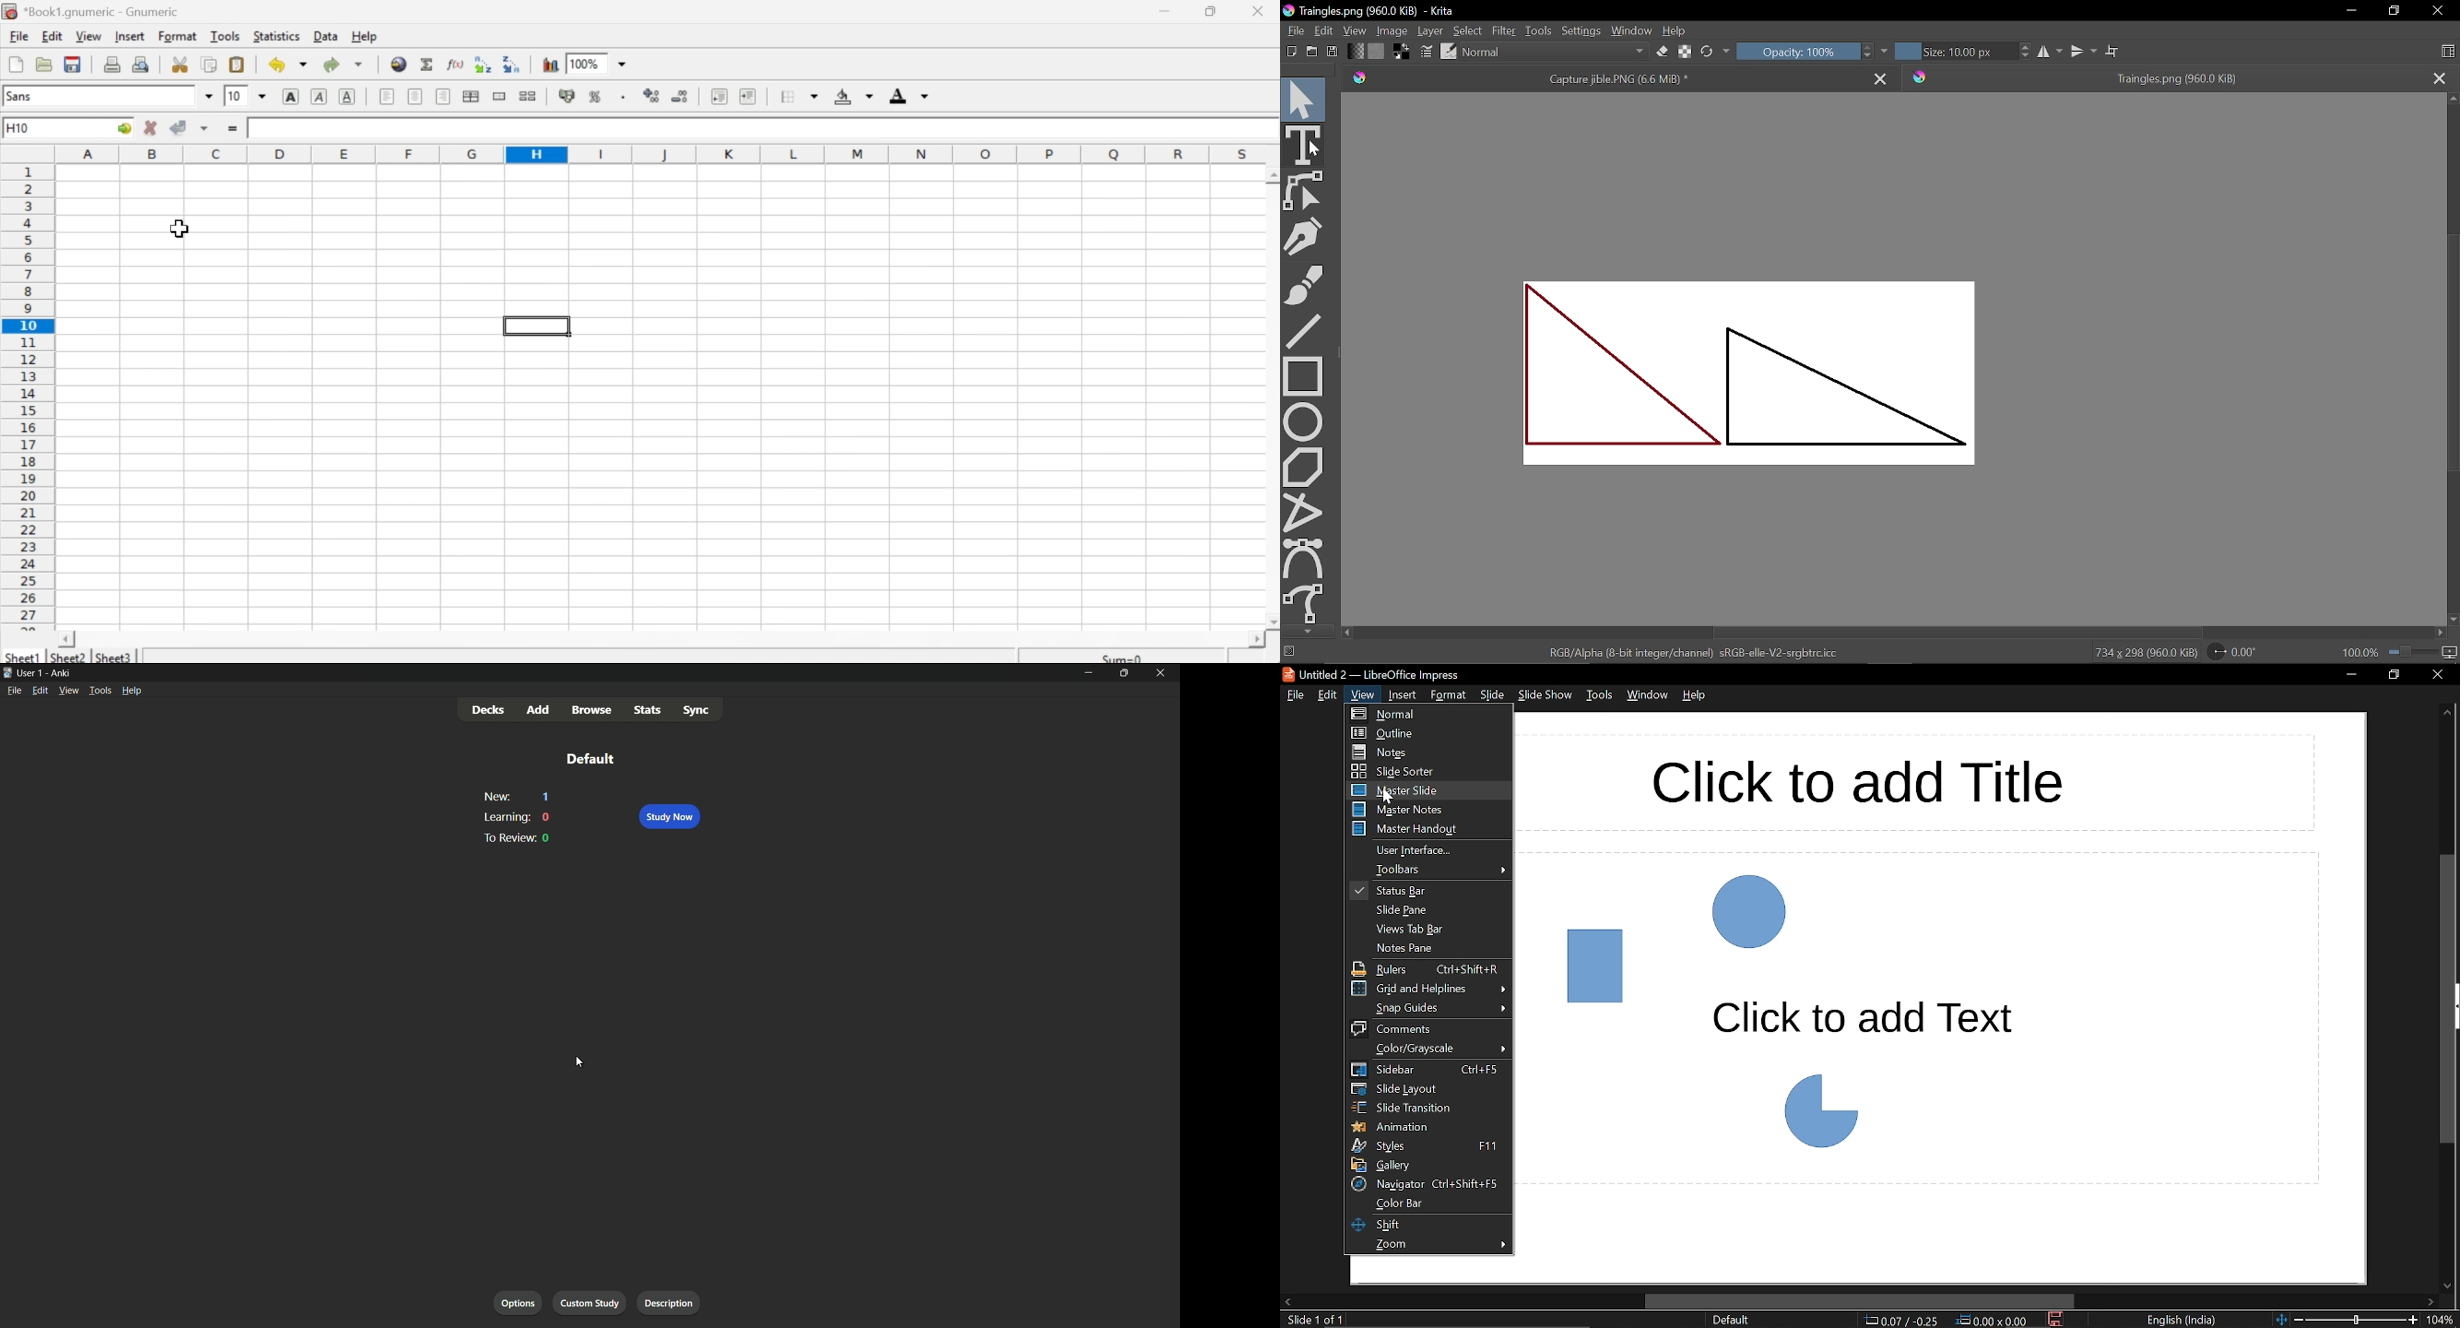  I want to click on user-1, so click(30, 671).